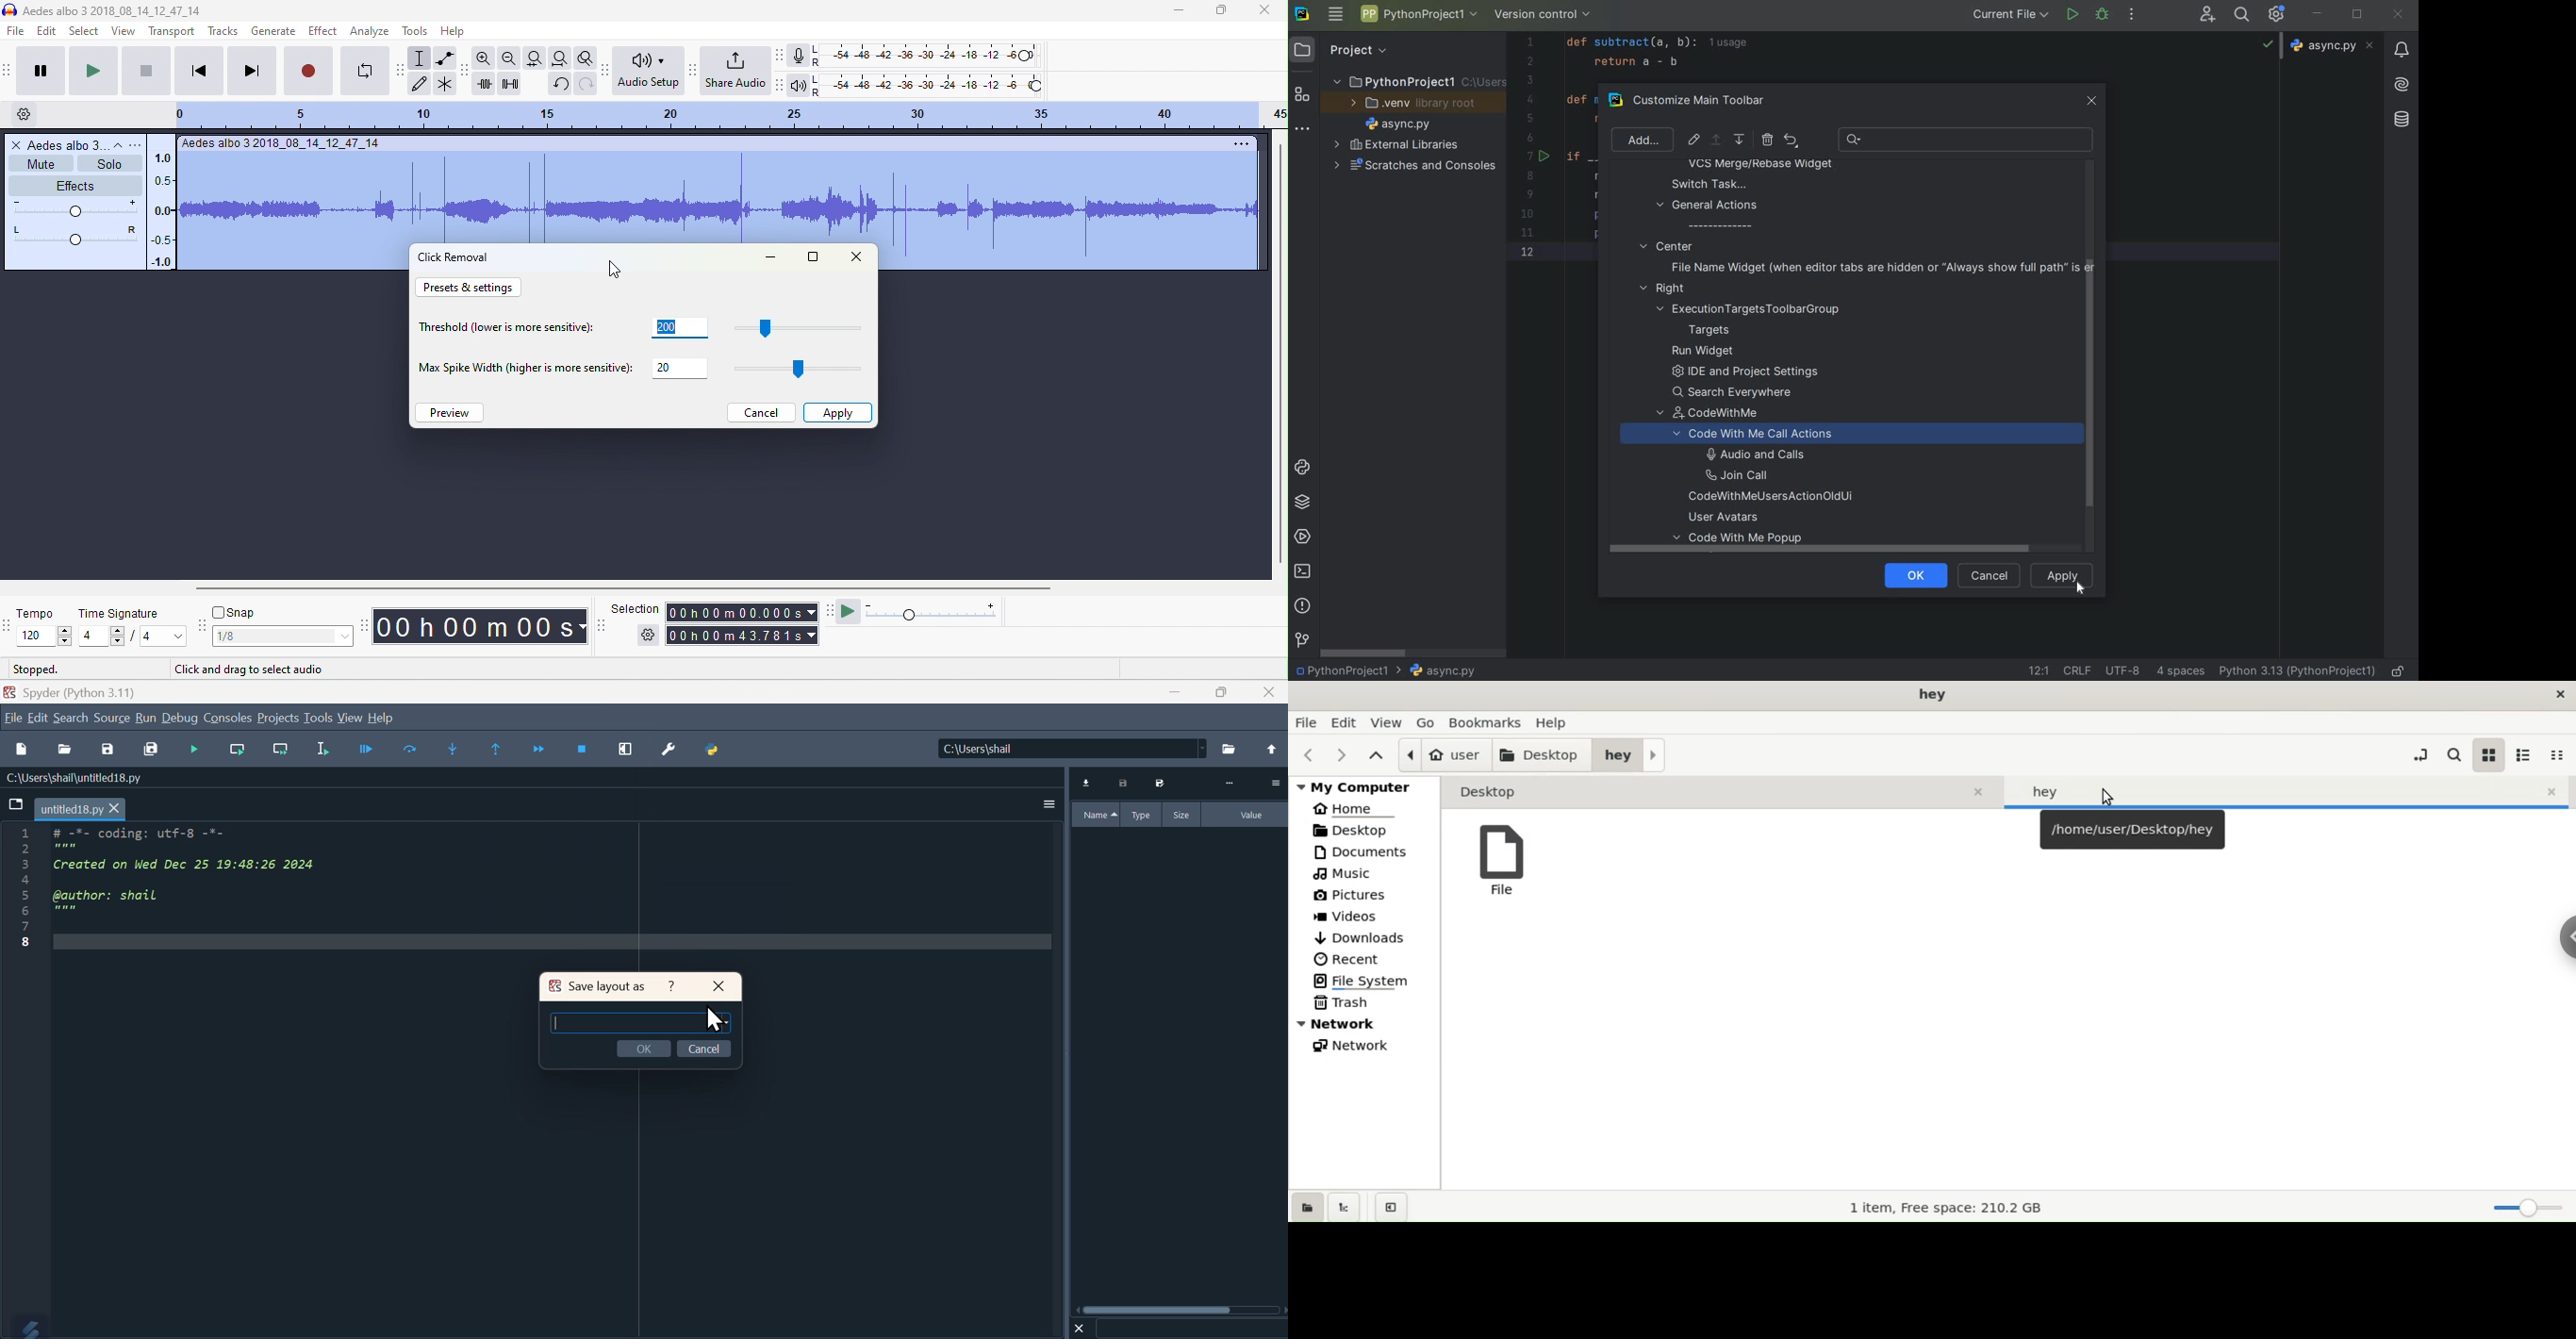 The image size is (2576, 1344). I want to click on View, so click(351, 719).